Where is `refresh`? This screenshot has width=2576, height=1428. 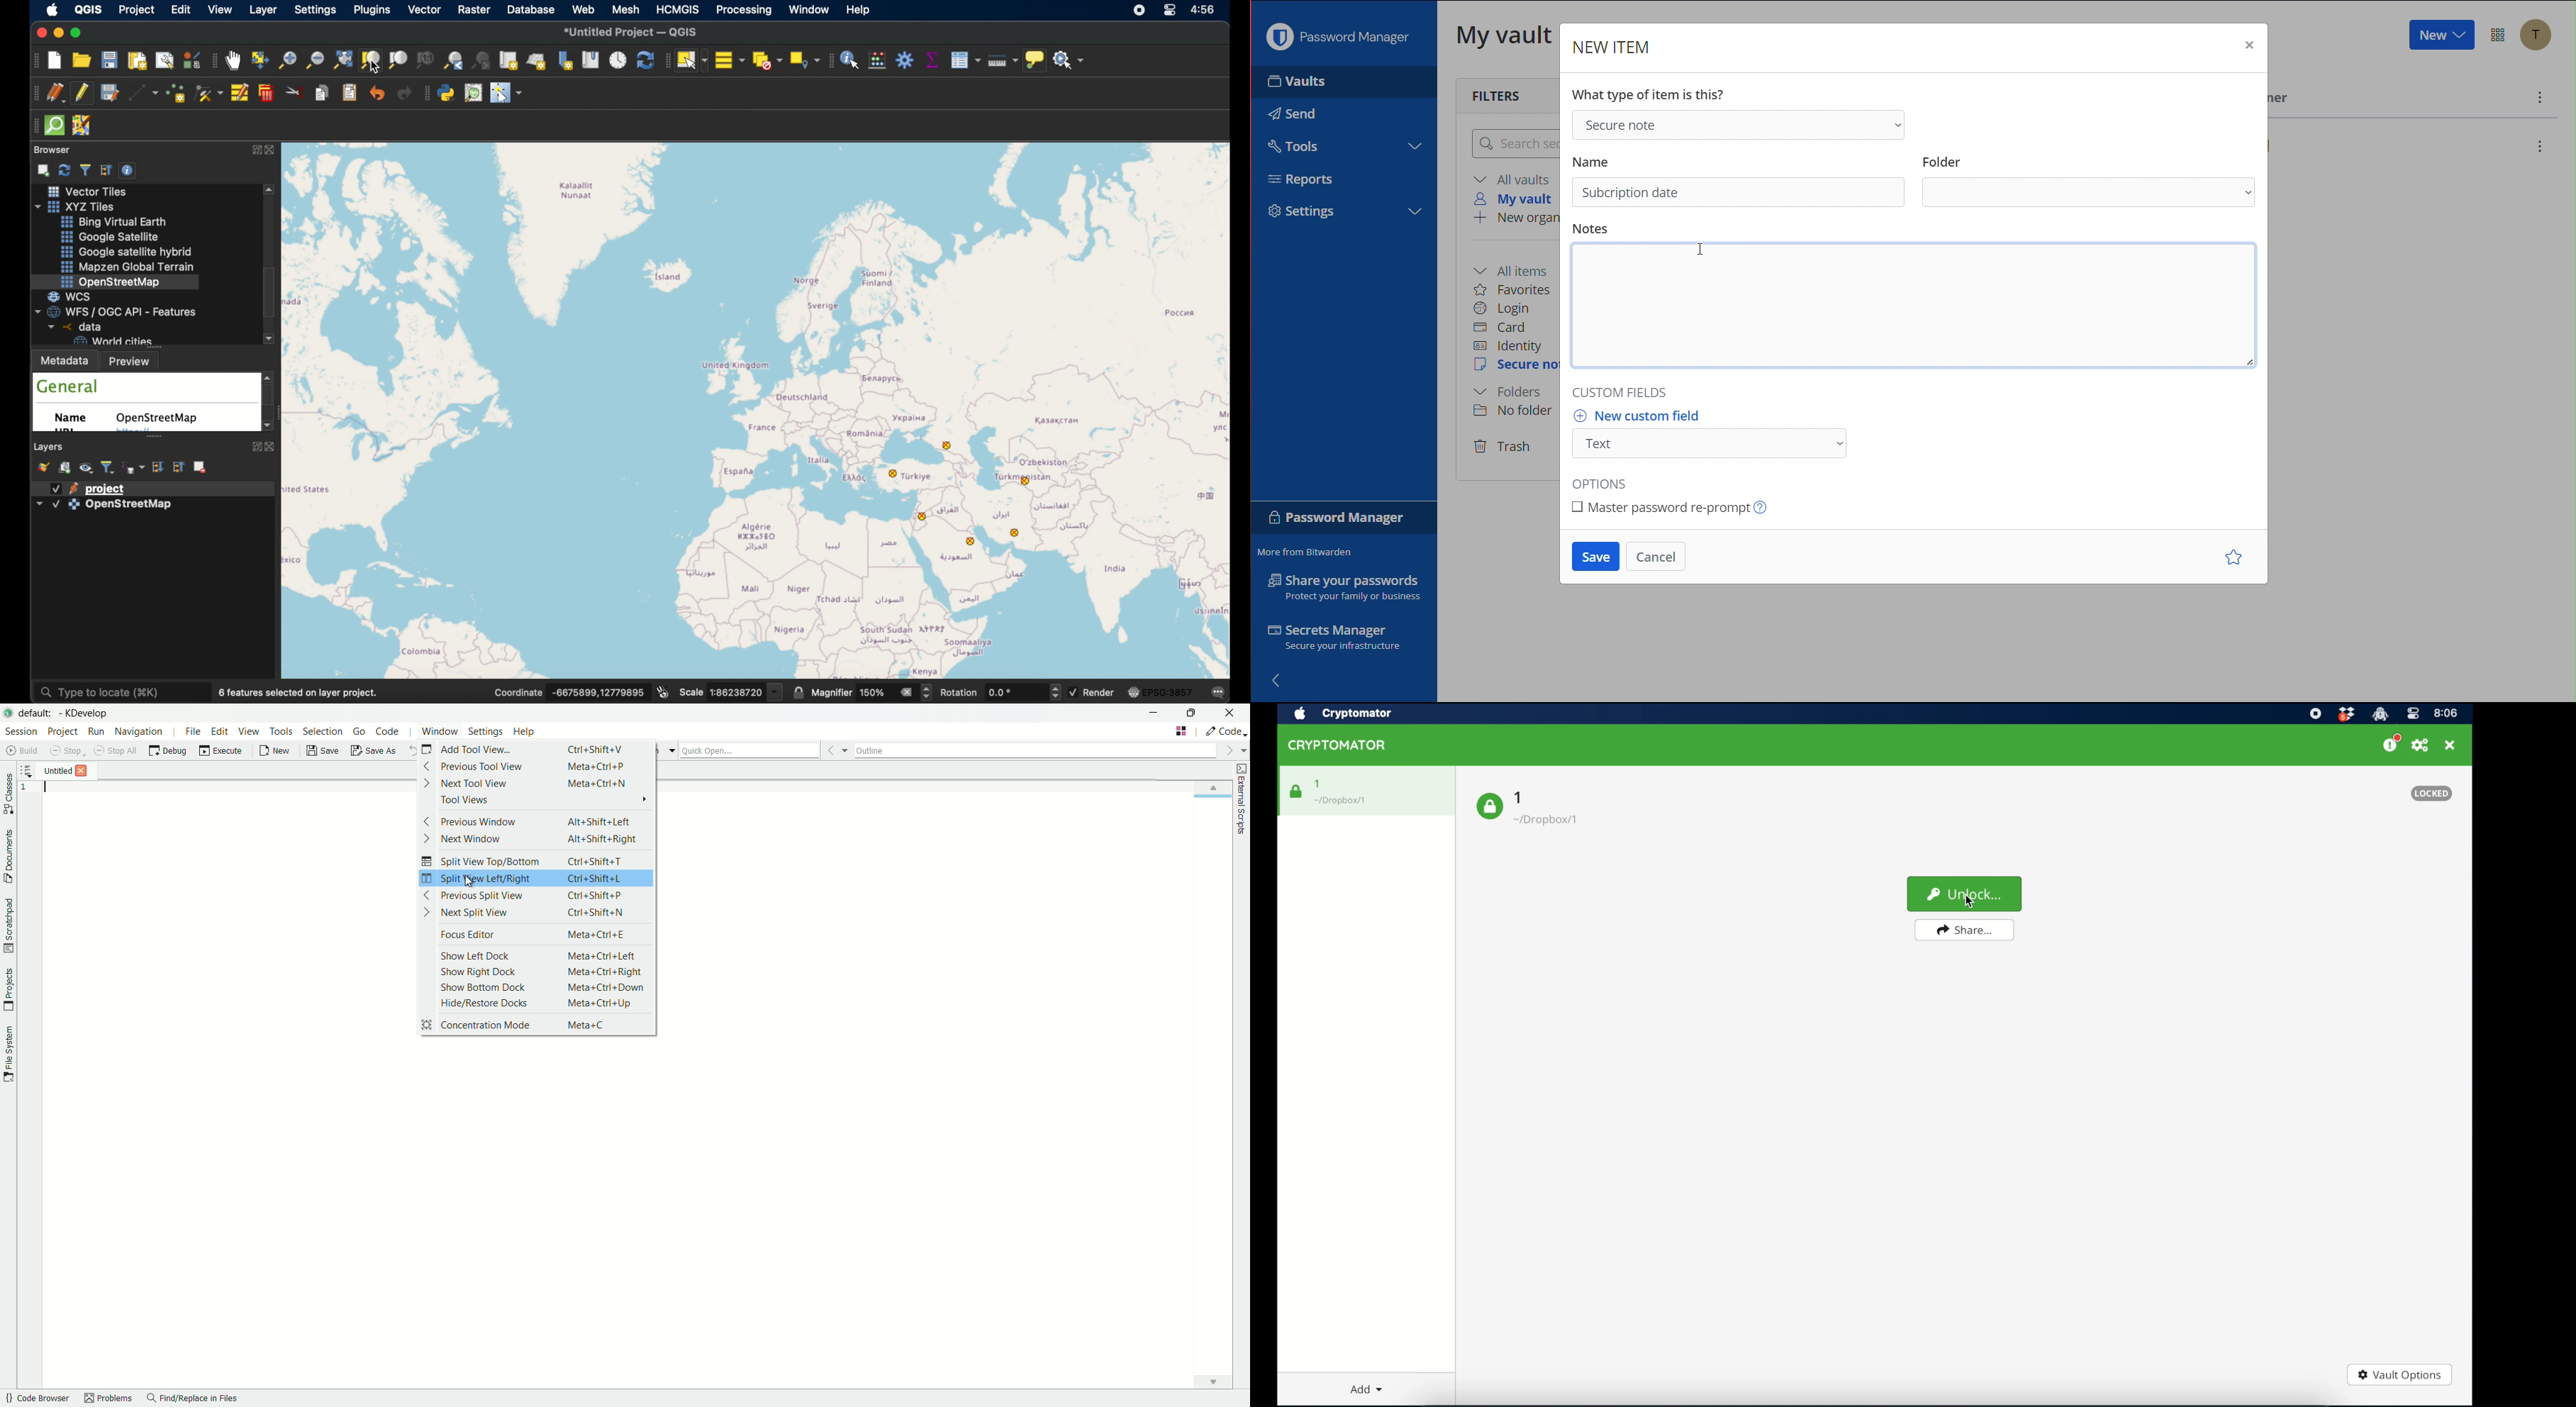 refresh is located at coordinates (644, 60).